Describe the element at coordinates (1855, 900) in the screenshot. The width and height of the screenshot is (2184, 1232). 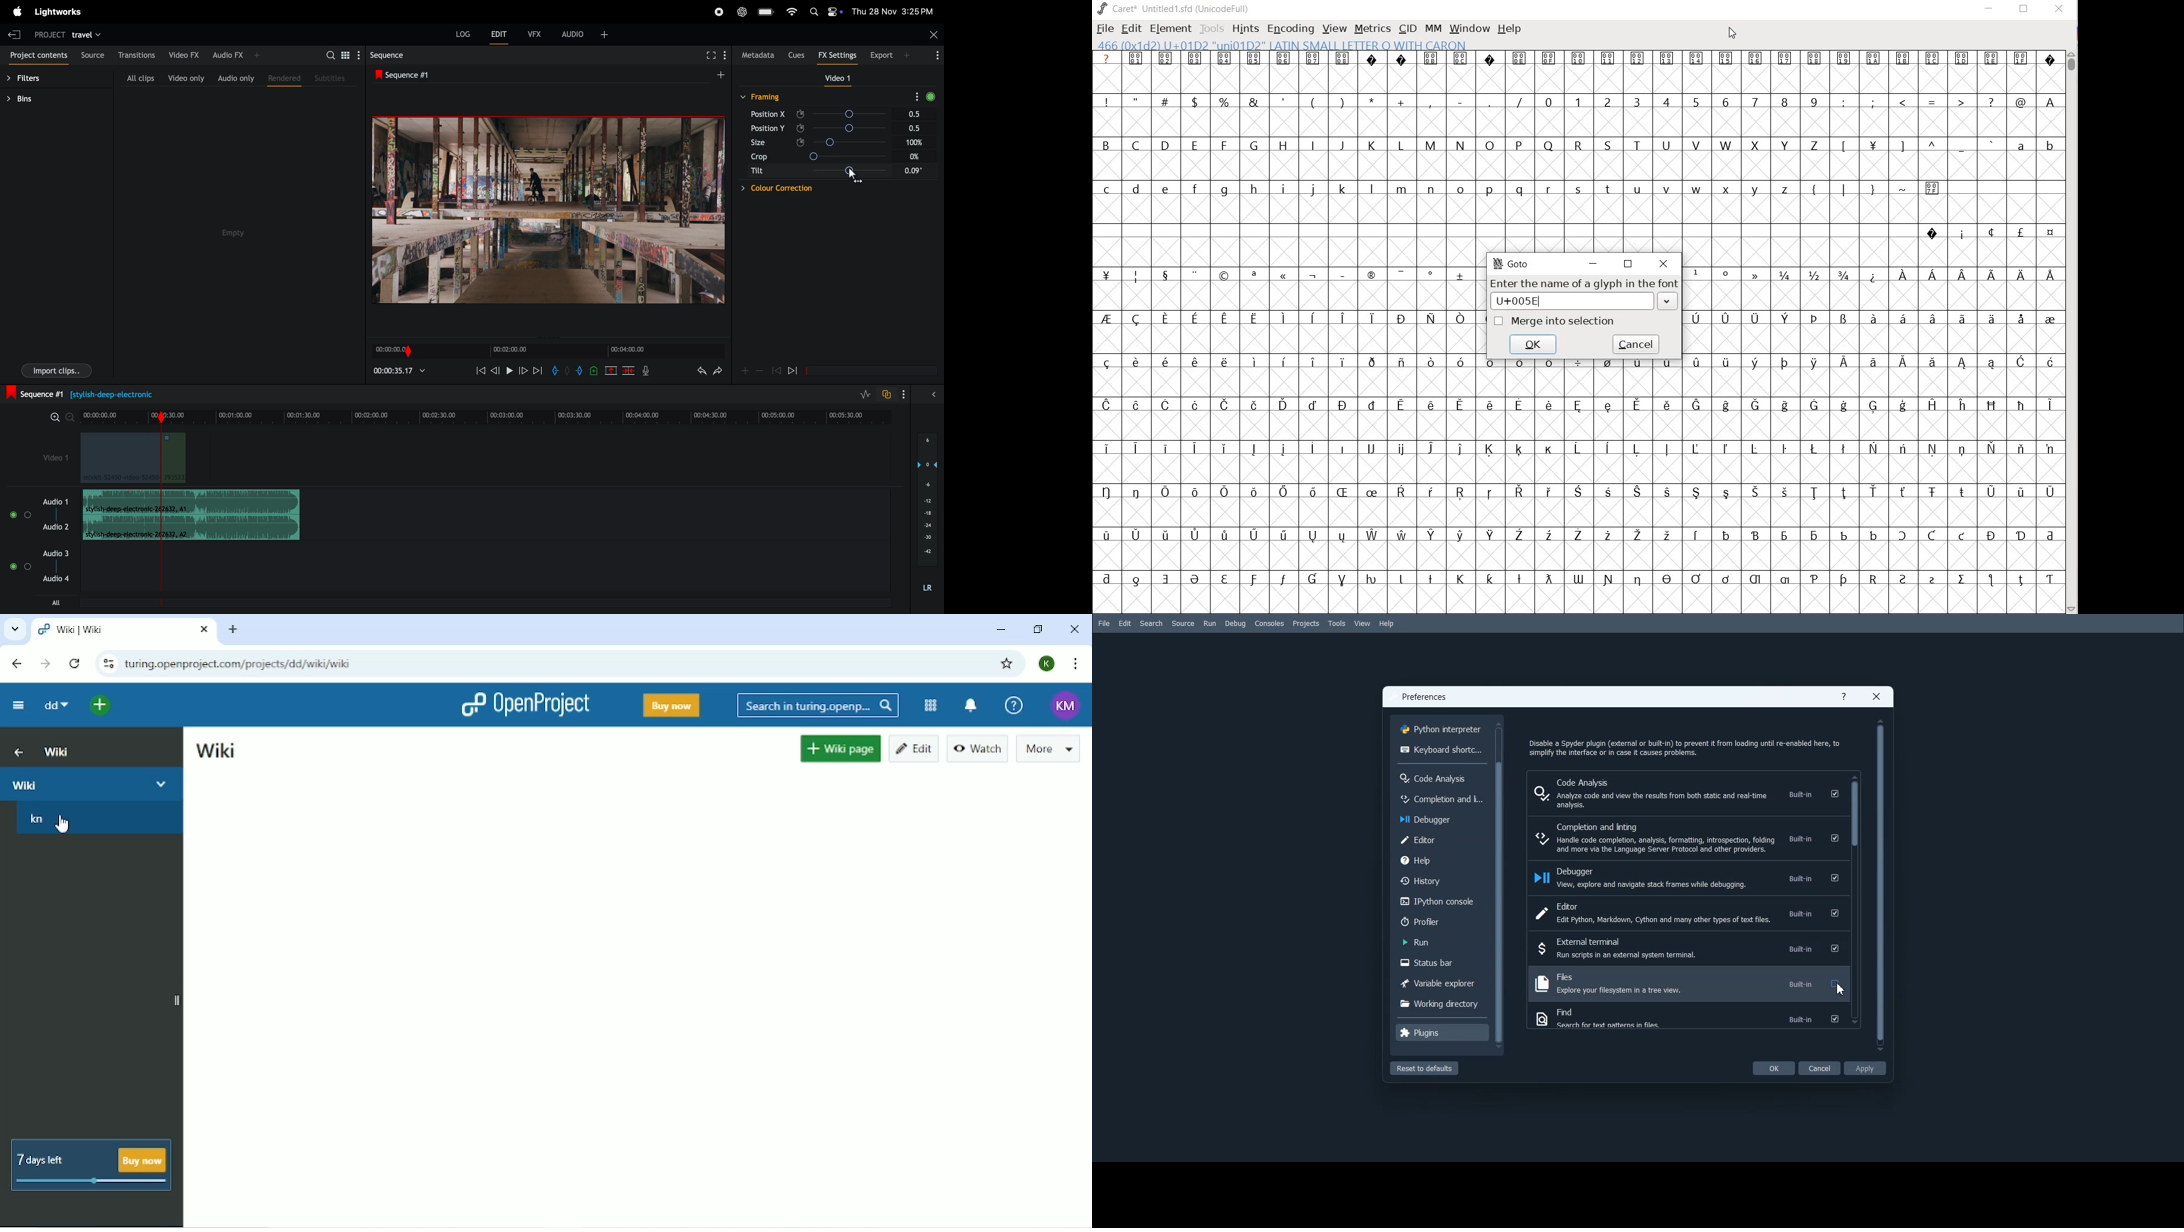
I see `Vertical scroll bar` at that location.